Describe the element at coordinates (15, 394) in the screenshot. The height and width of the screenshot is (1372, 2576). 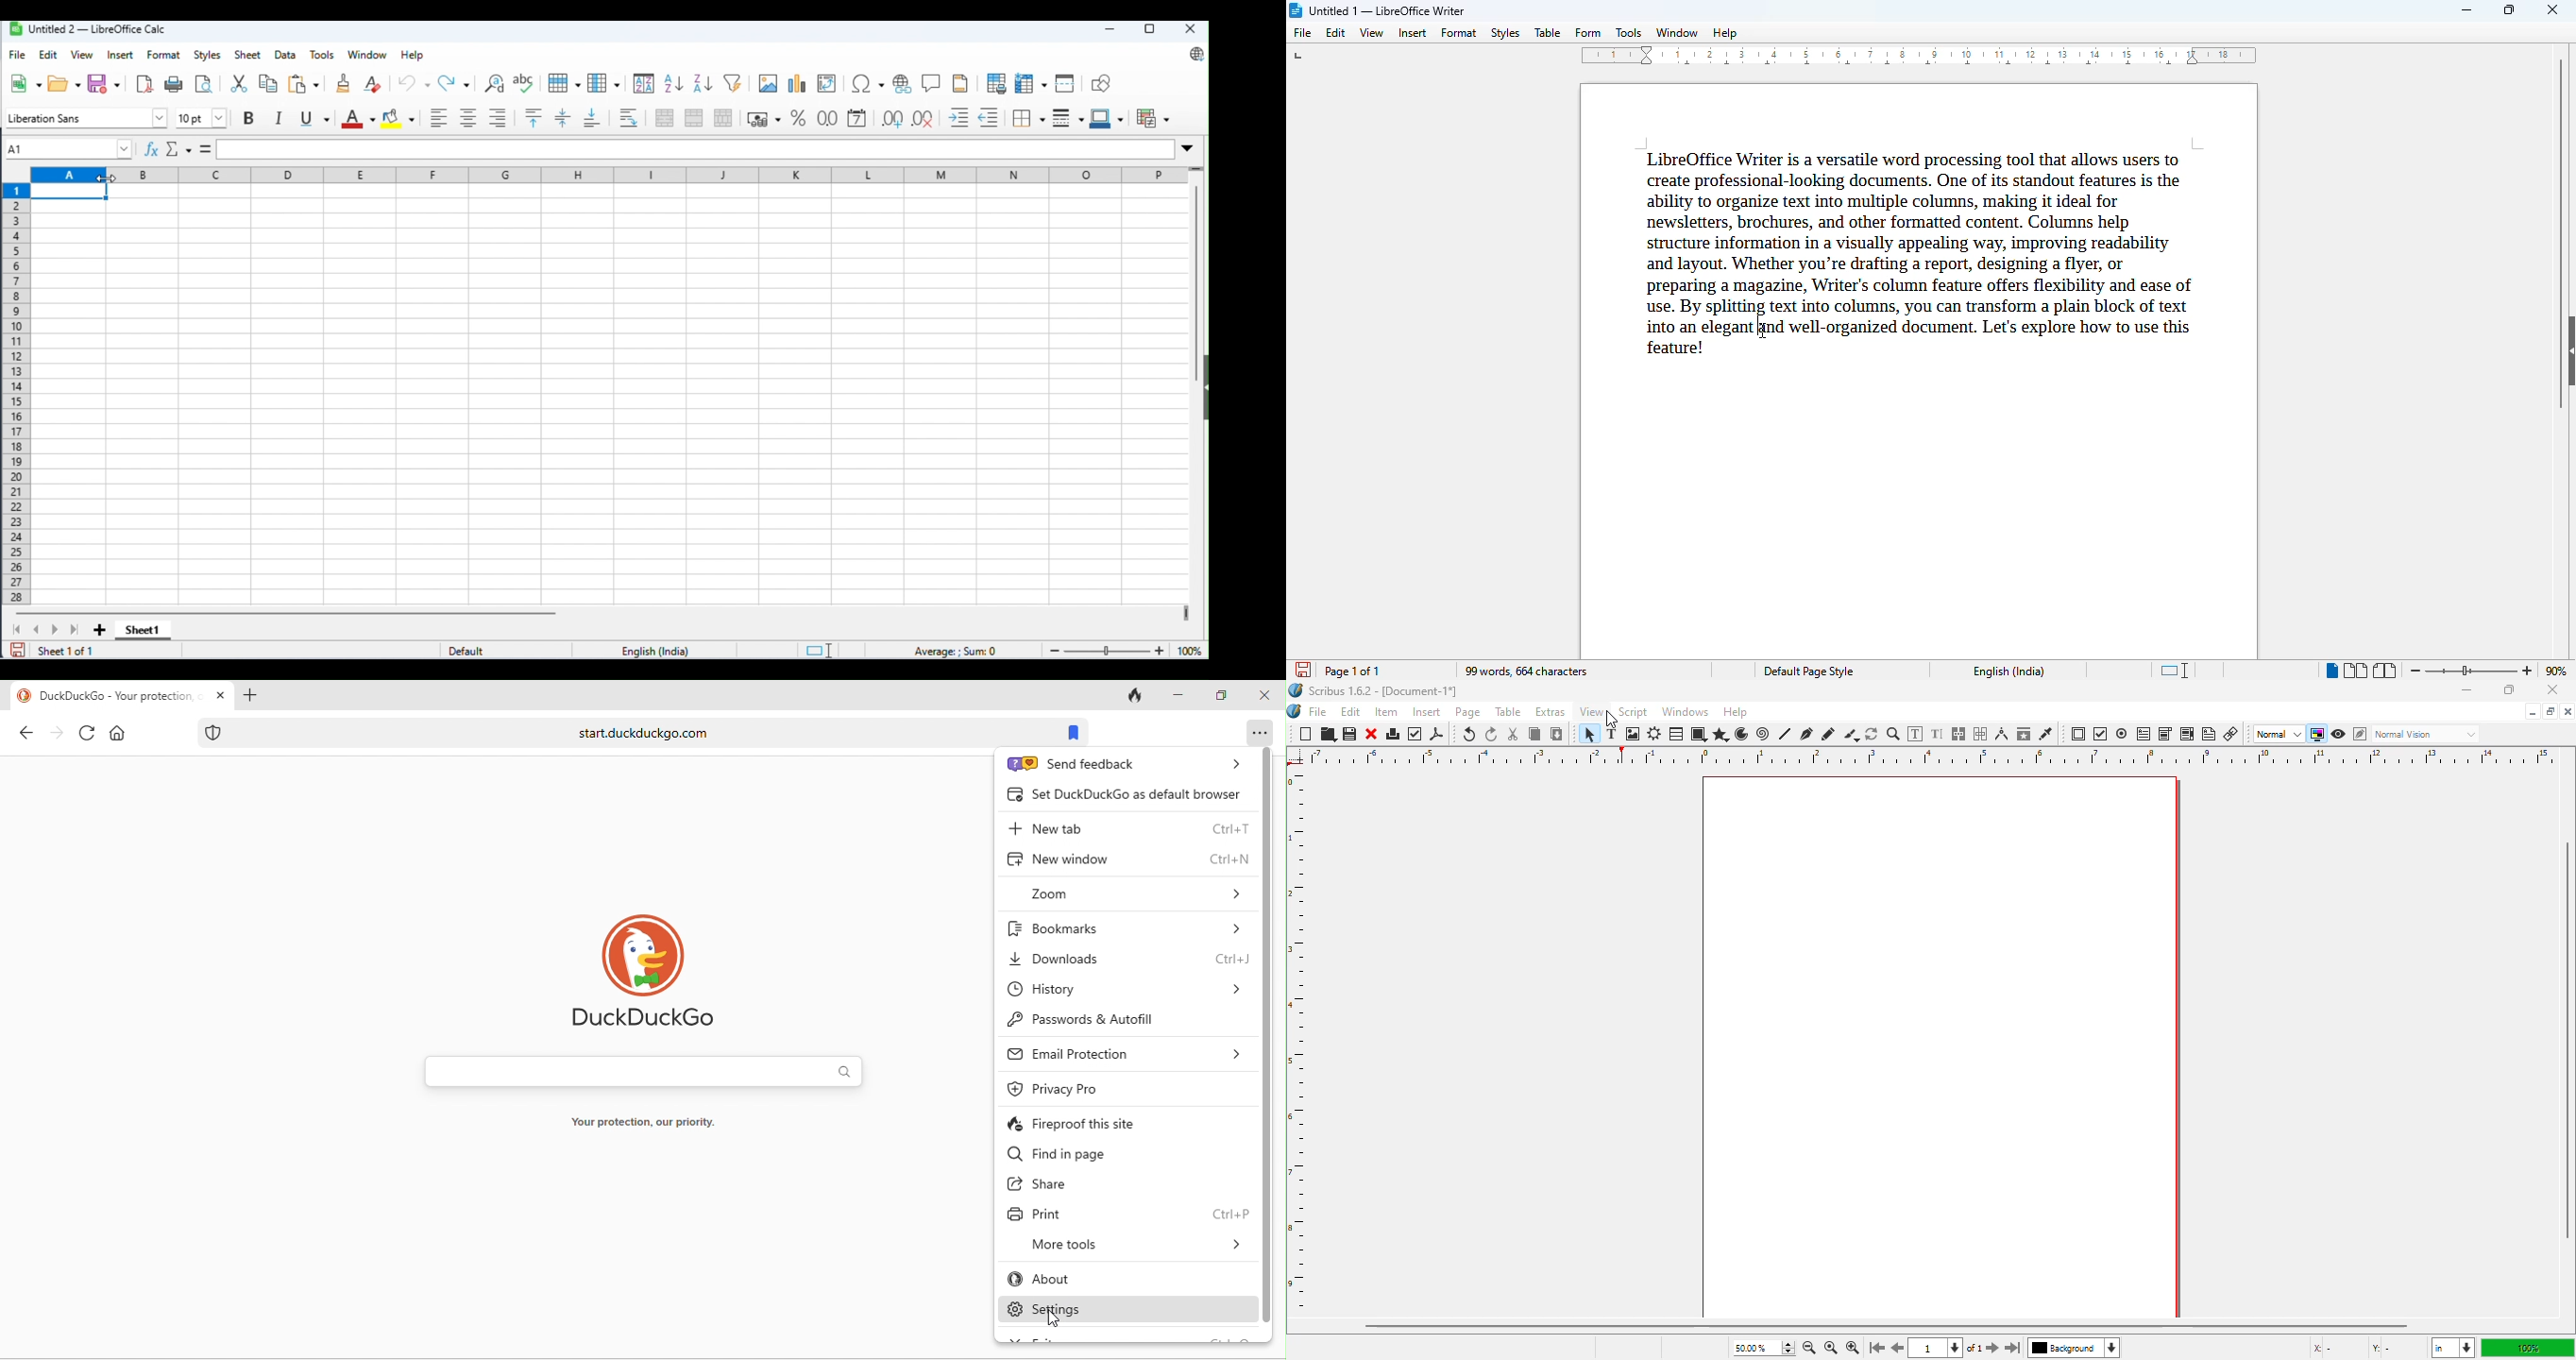
I see `row numbers` at that location.